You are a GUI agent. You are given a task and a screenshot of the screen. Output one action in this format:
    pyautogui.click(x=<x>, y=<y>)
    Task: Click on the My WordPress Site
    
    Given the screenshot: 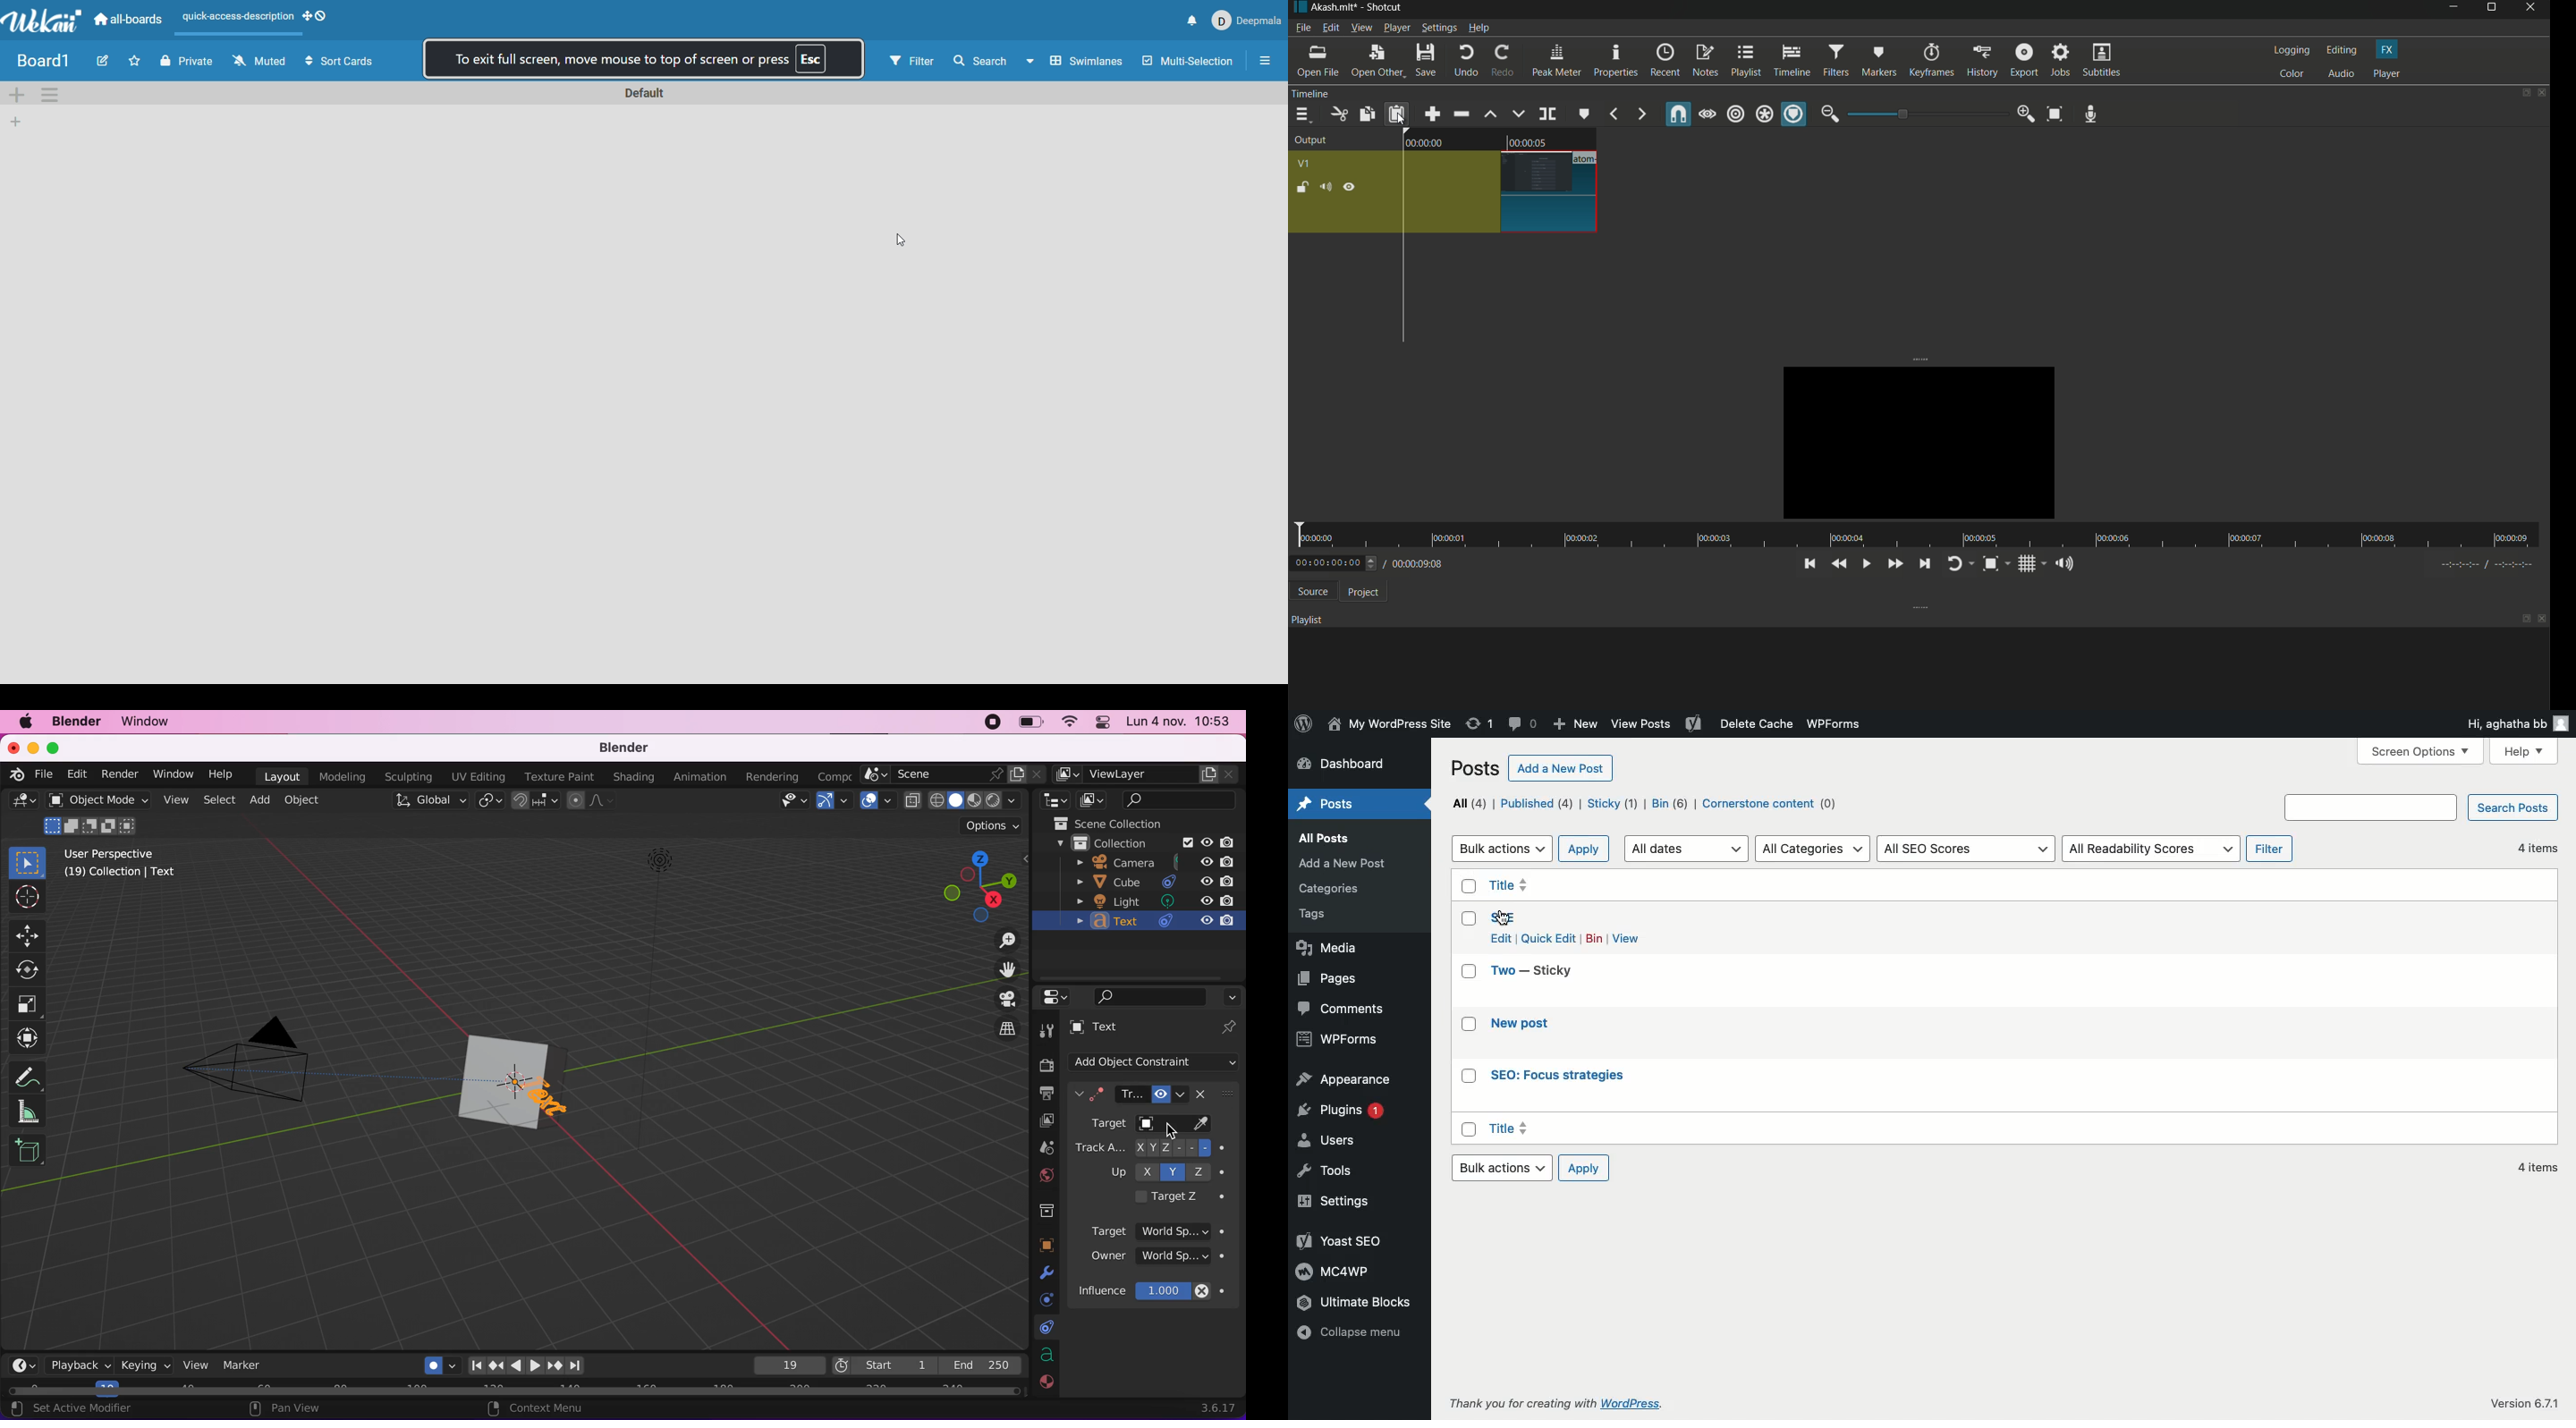 What is the action you would take?
    pyautogui.click(x=1389, y=724)
    